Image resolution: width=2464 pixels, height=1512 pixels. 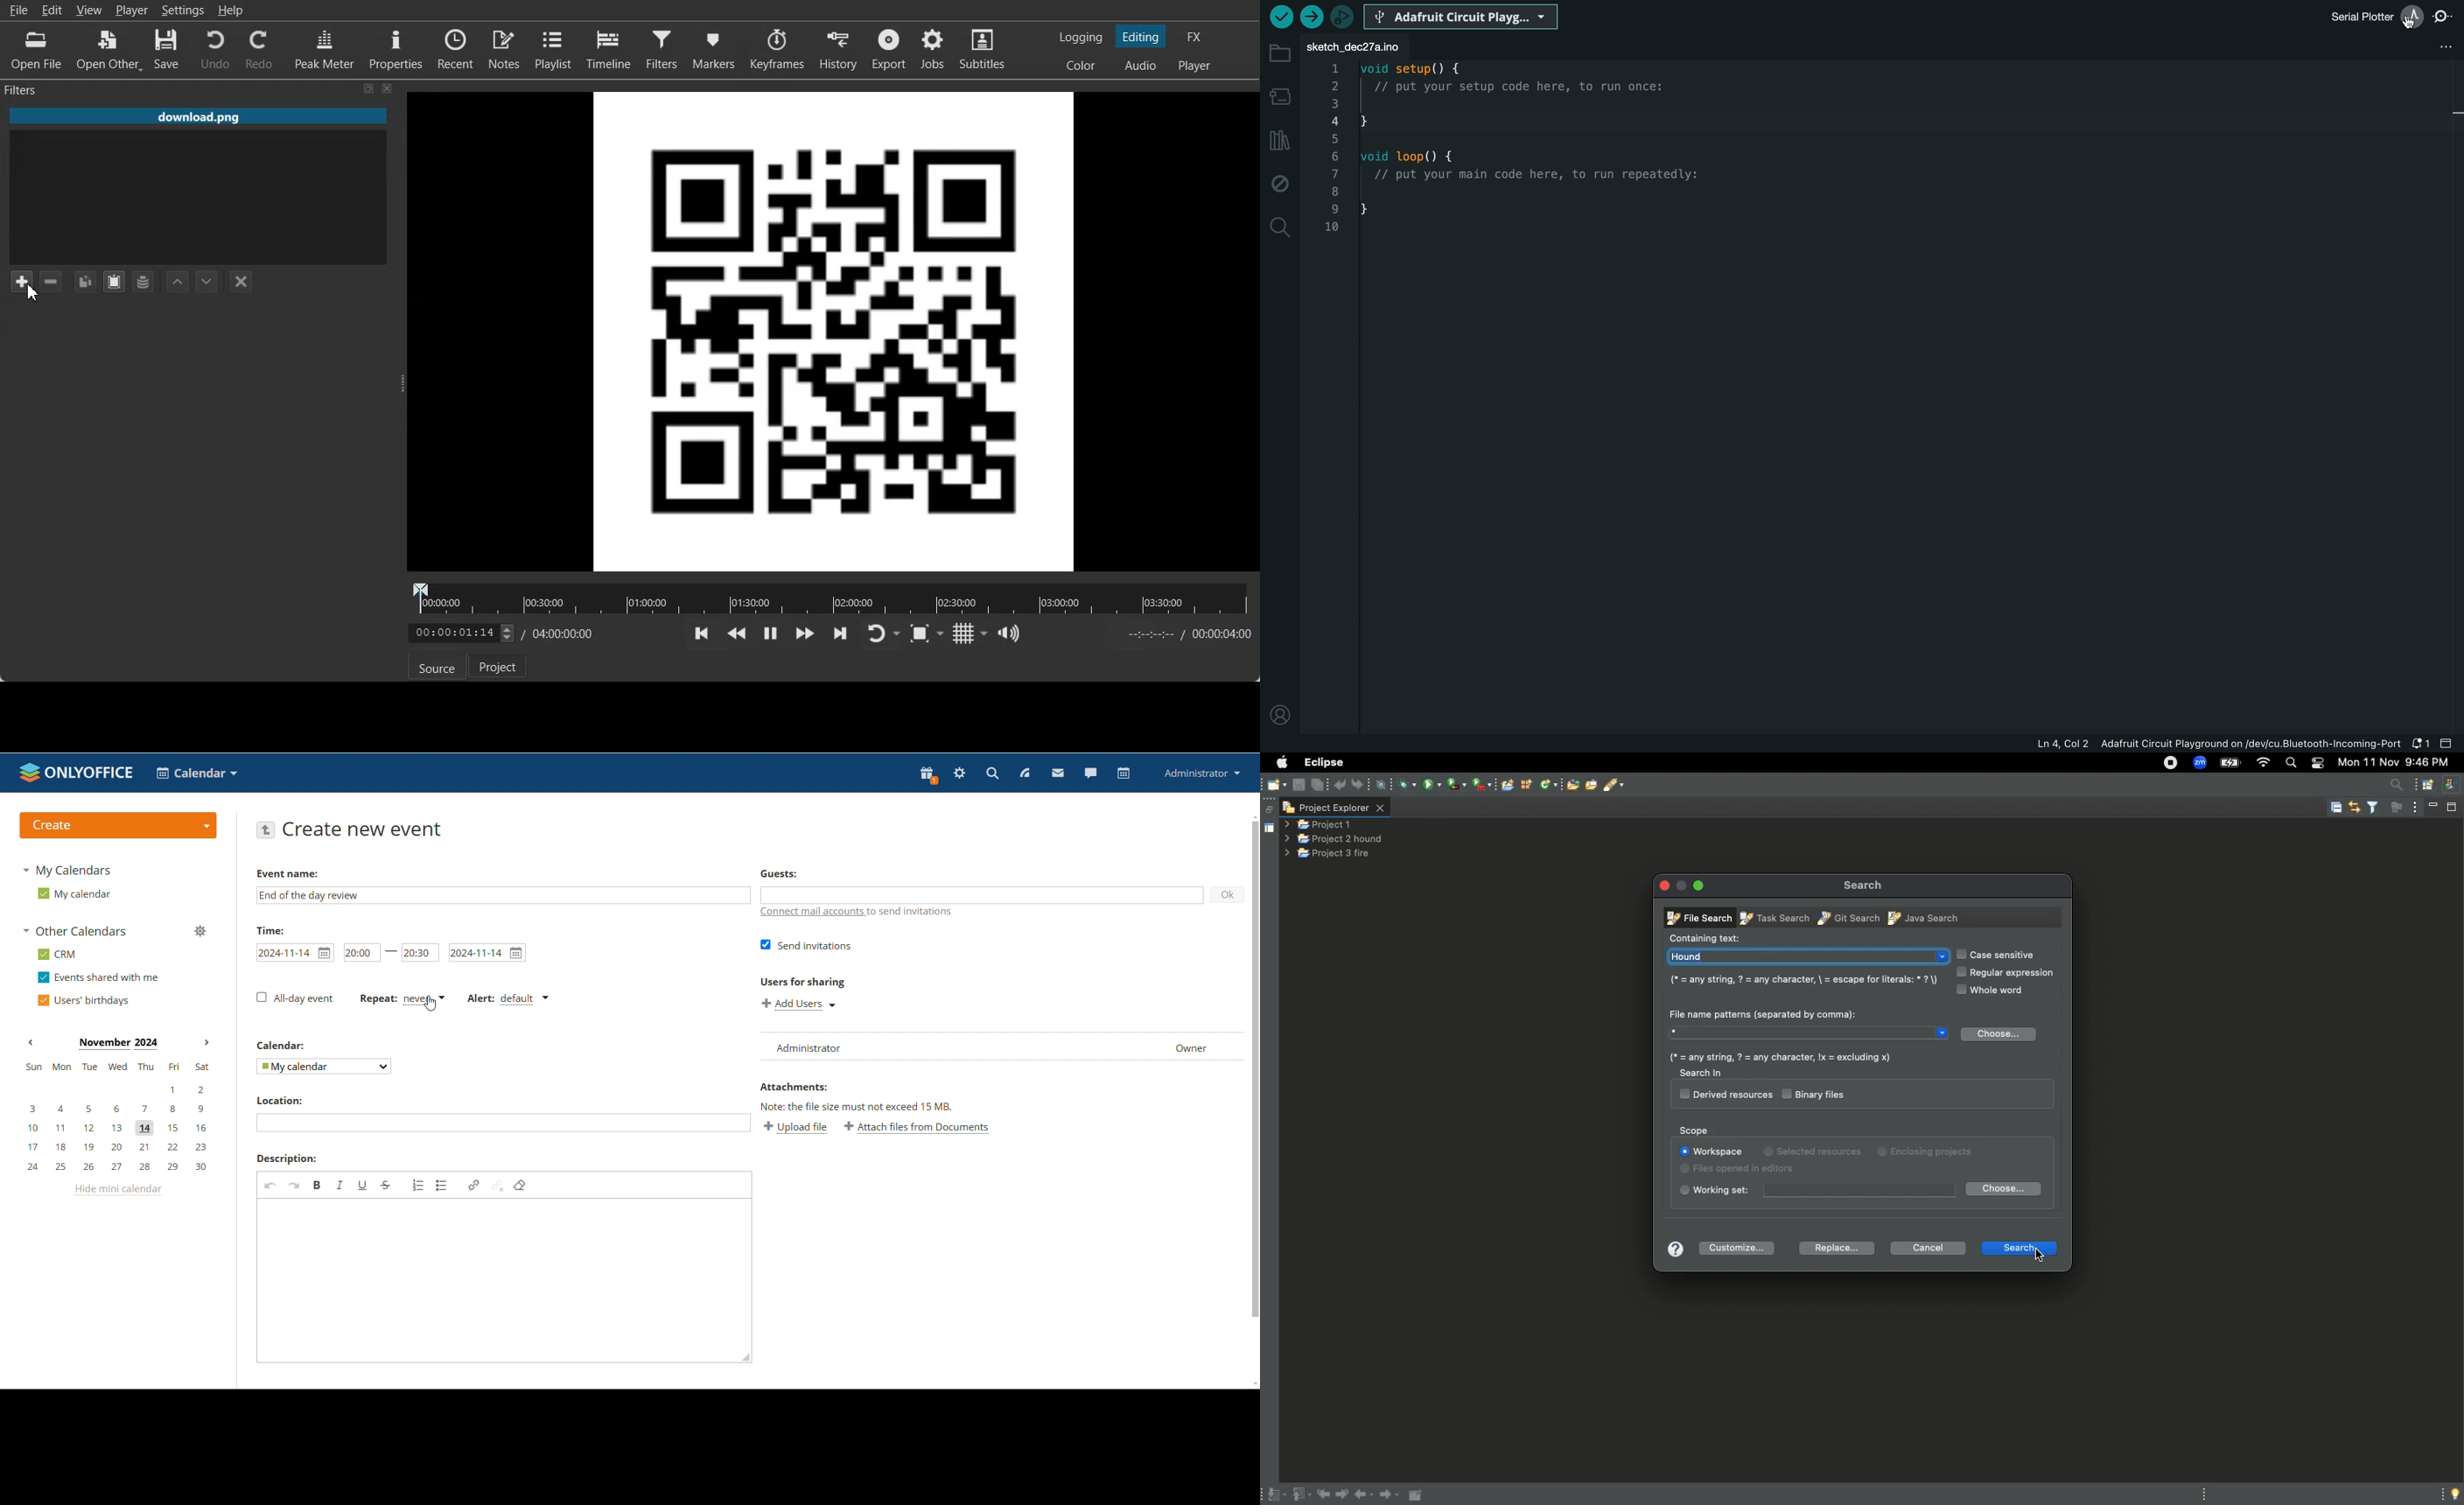 I want to click on Video timeline, so click(x=830, y=597).